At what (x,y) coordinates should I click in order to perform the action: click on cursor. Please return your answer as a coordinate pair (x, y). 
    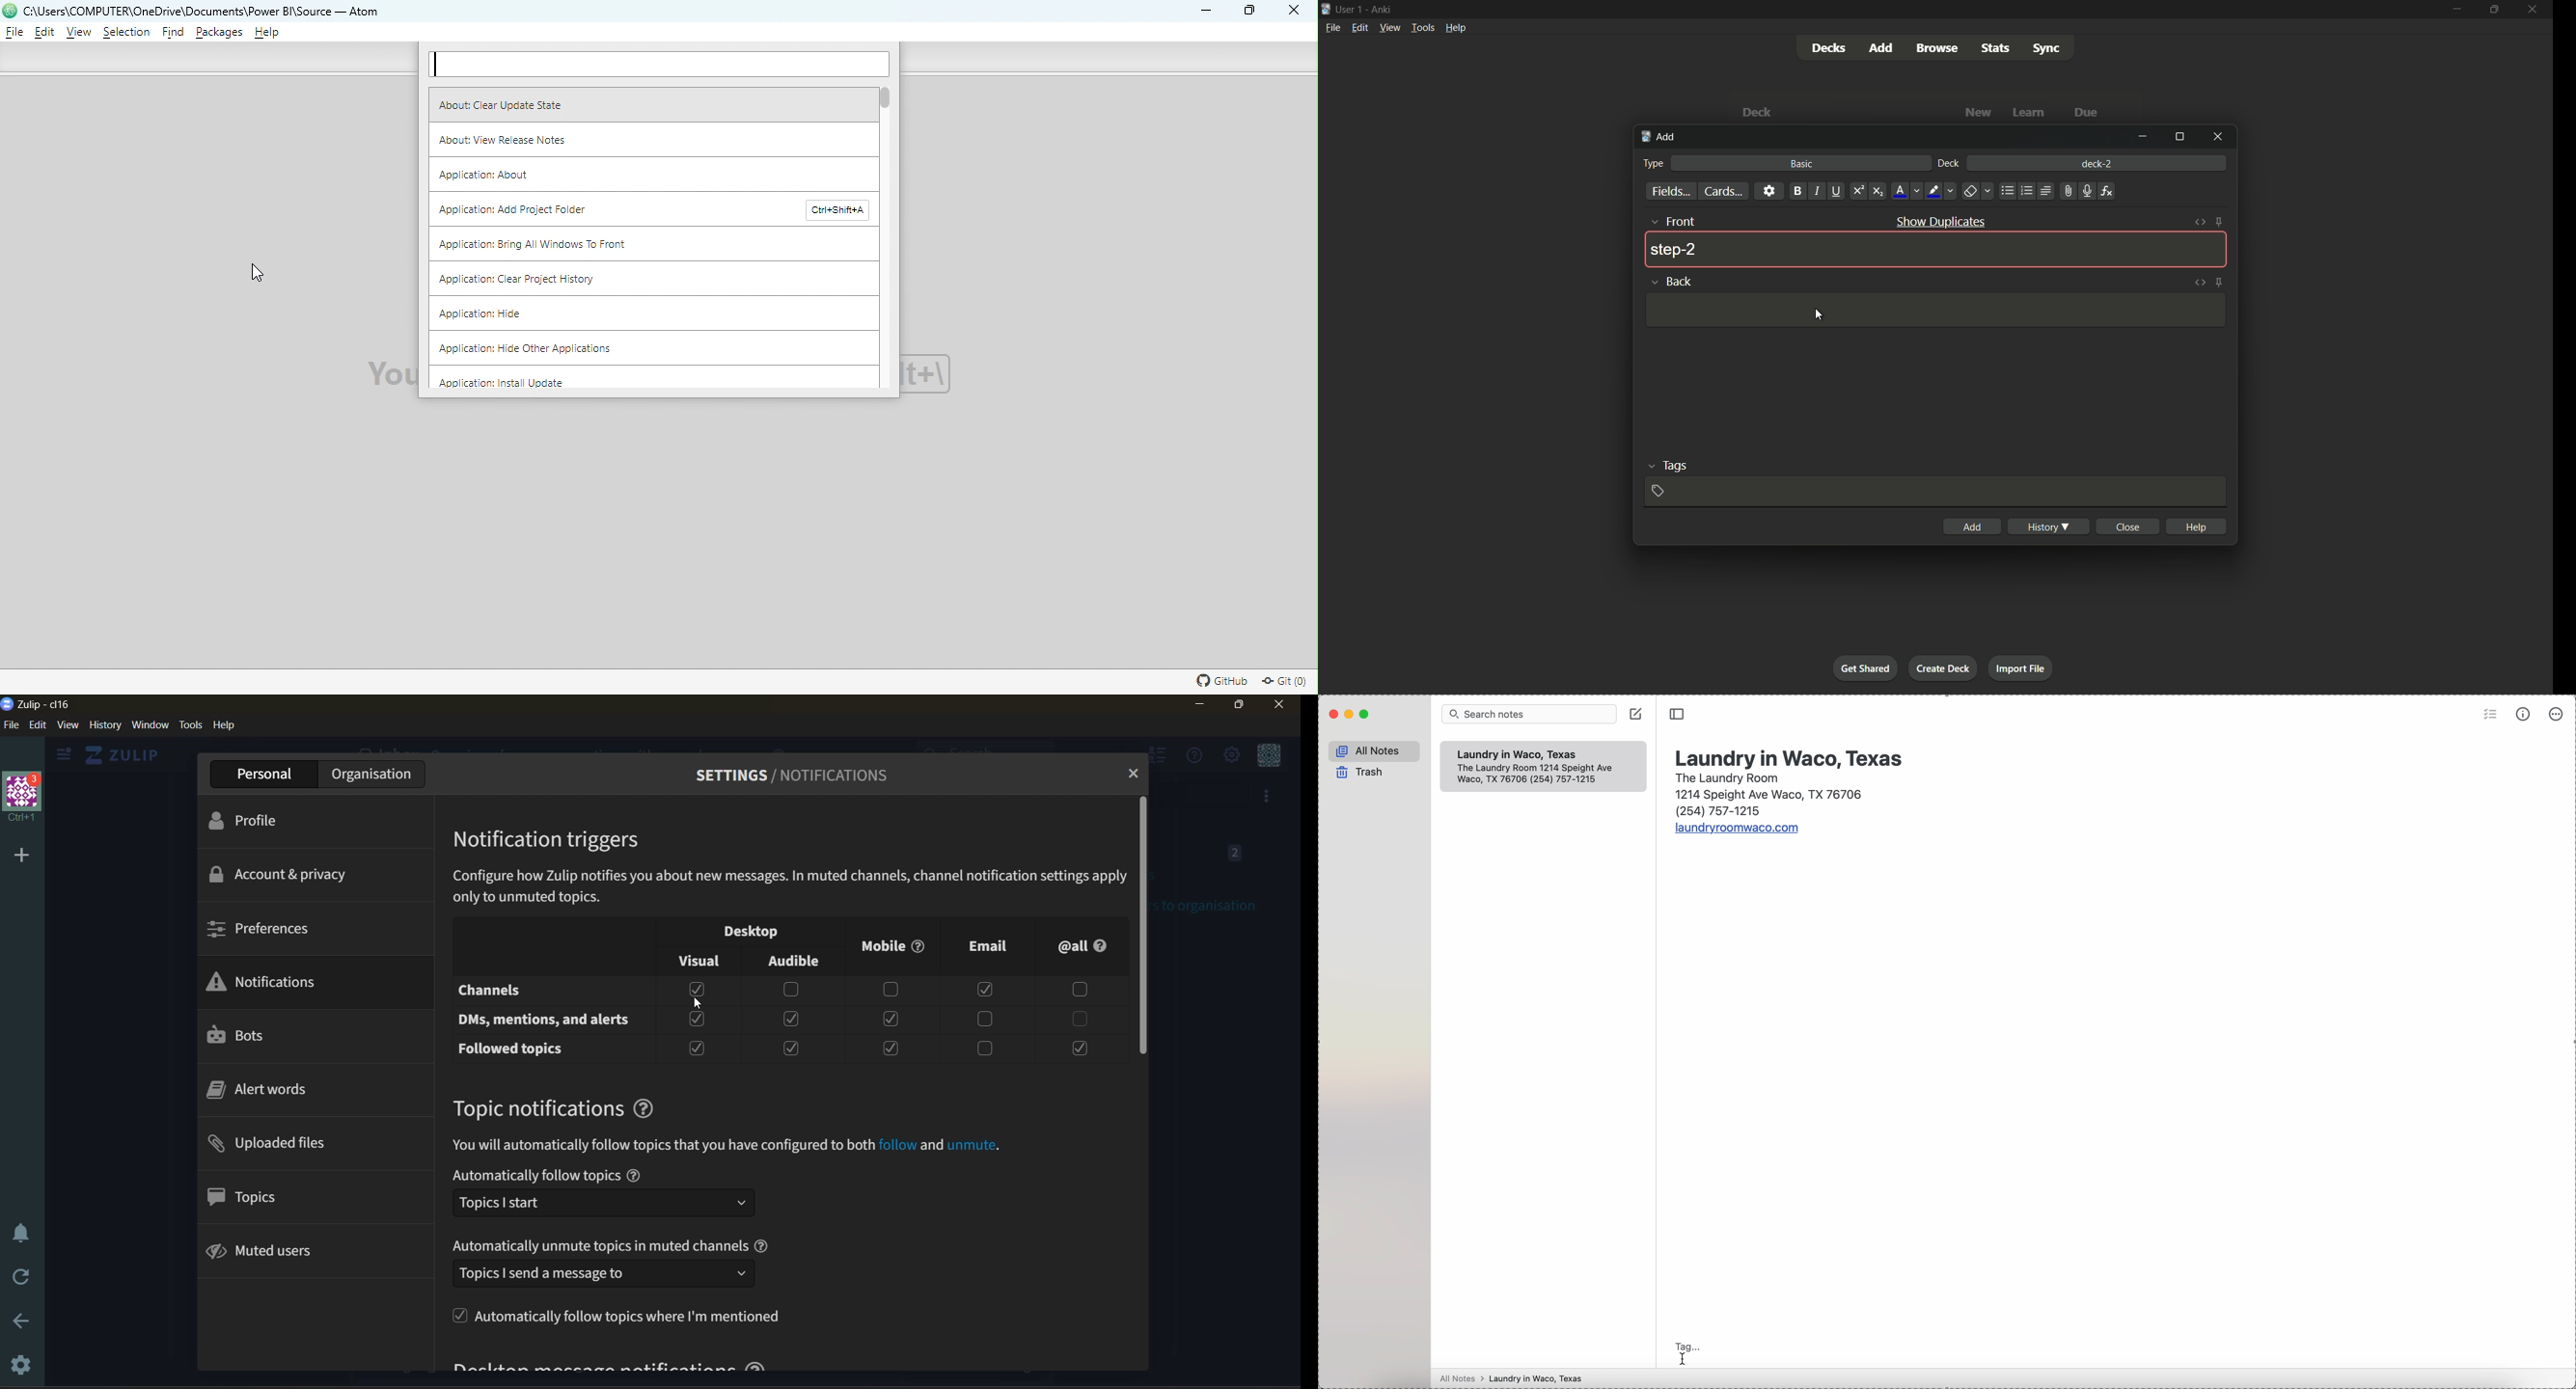
    Looking at the image, I should click on (1684, 1361).